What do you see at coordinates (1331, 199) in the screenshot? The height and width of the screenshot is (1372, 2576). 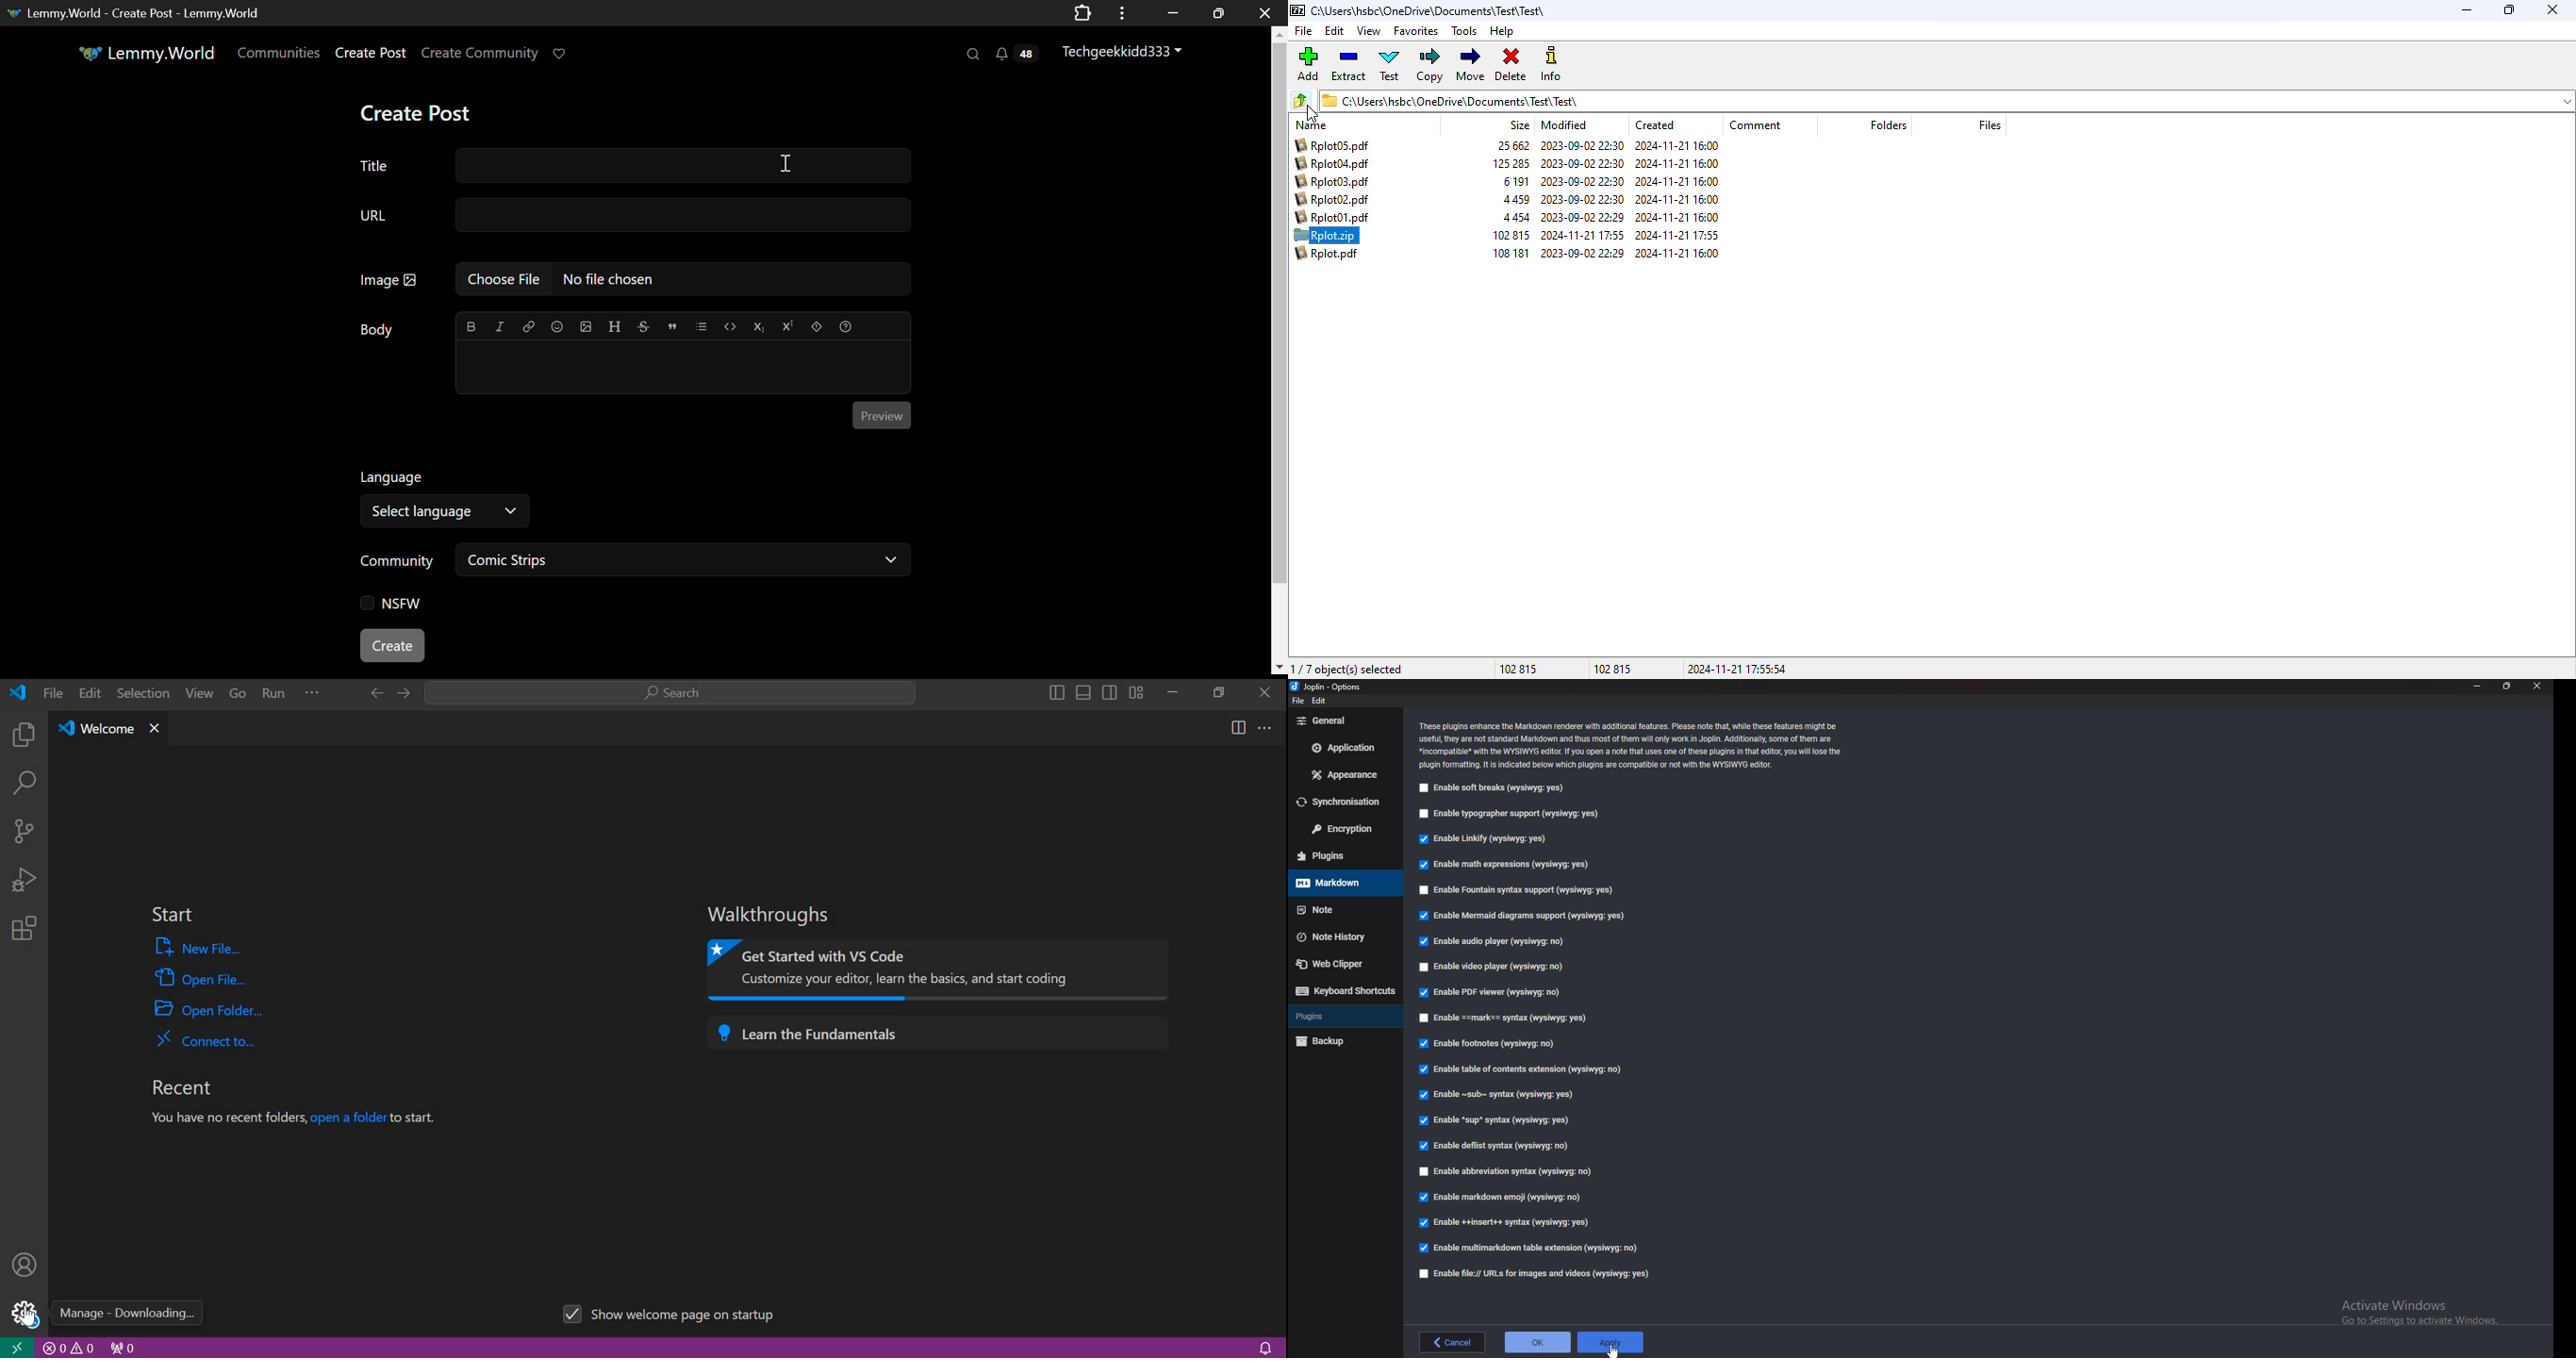 I see `Rplot02.pdf` at bounding box center [1331, 199].